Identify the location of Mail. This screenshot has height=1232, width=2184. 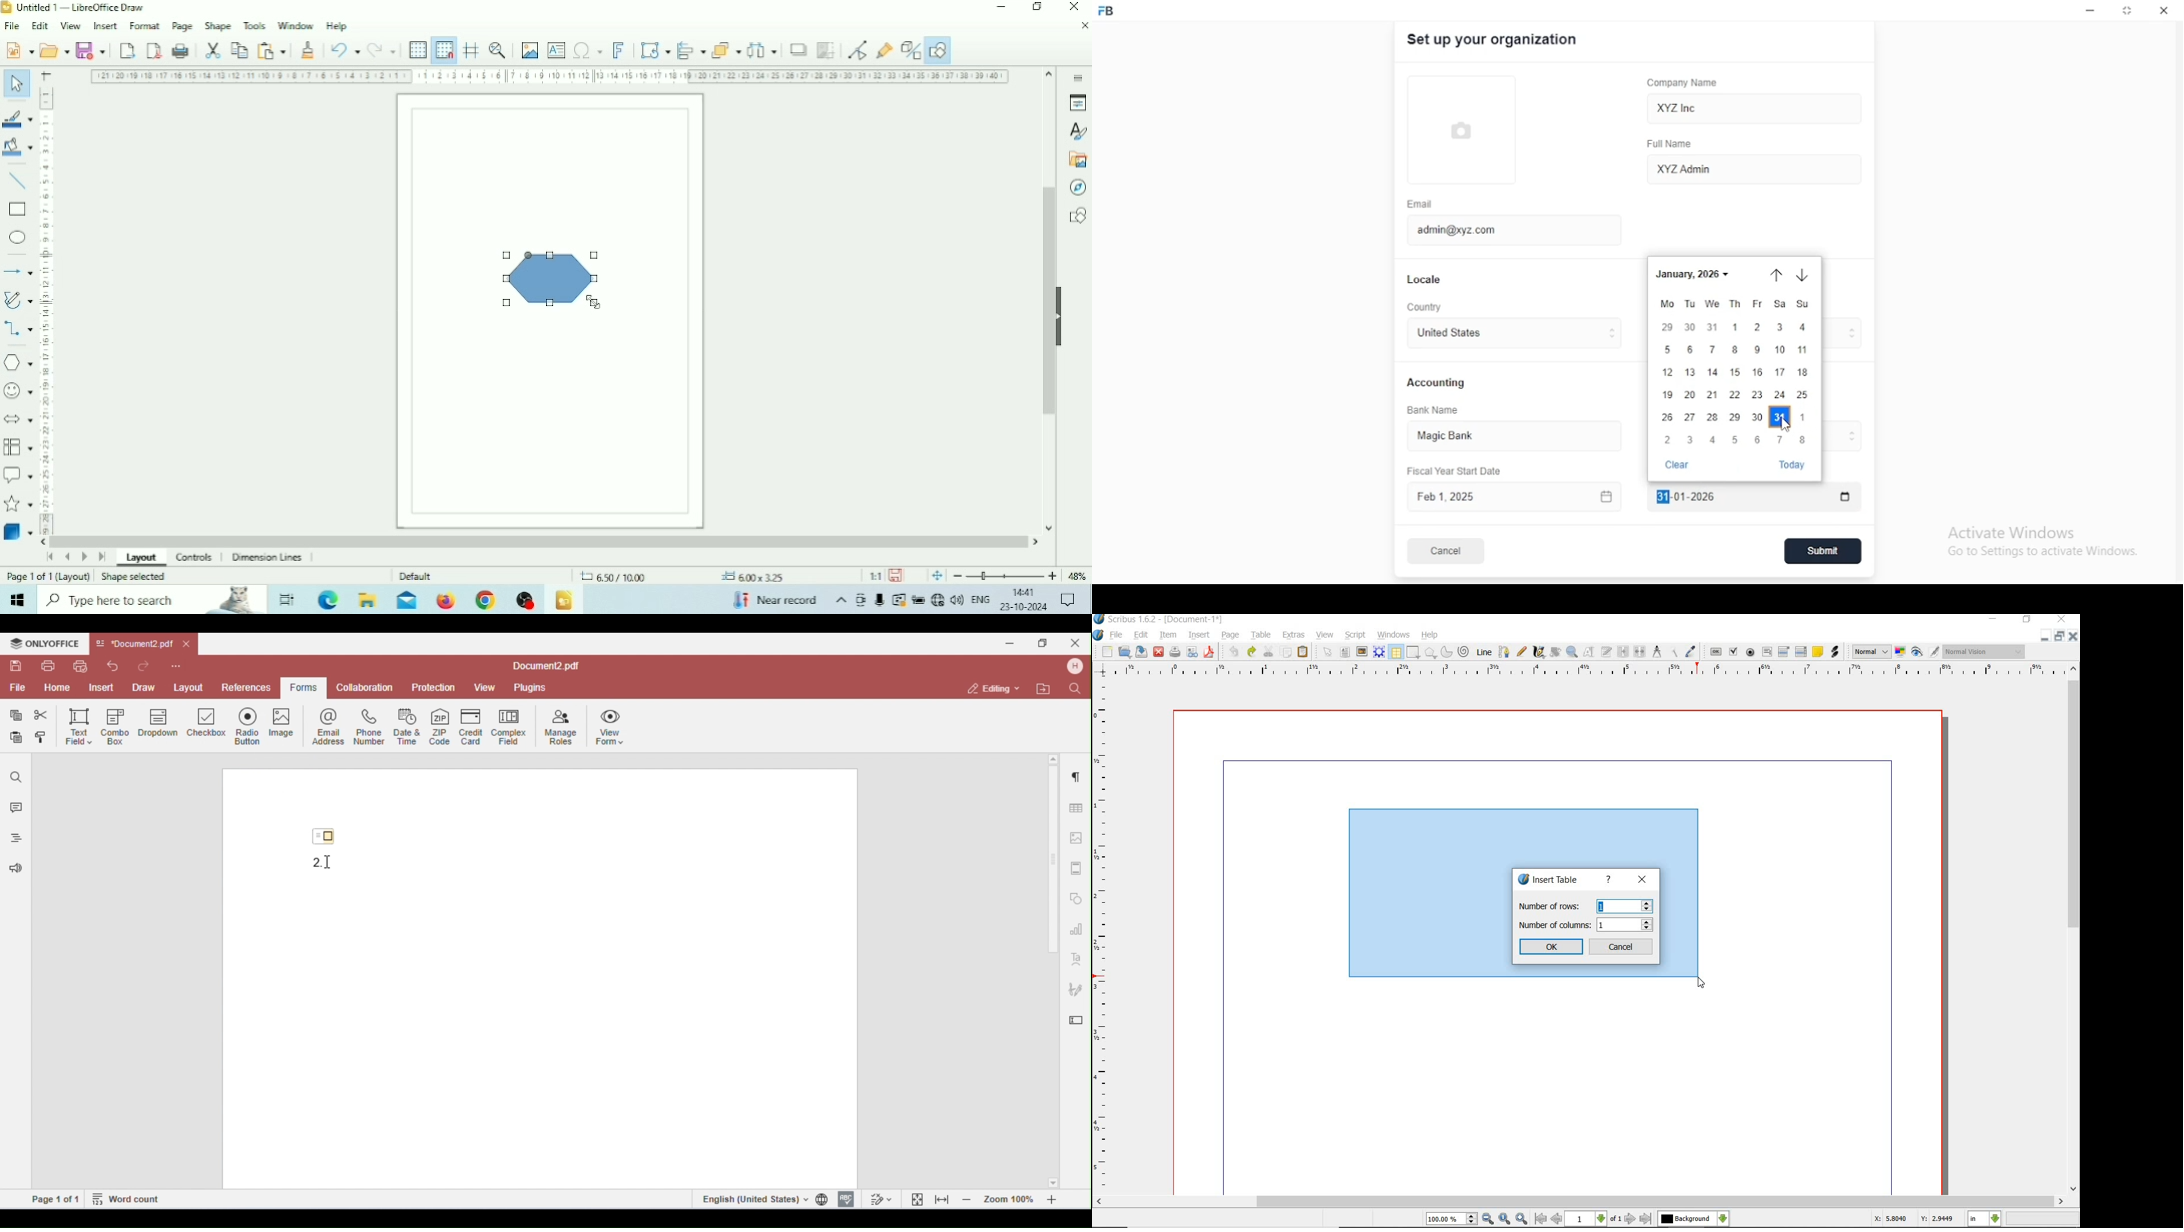
(407, 600).